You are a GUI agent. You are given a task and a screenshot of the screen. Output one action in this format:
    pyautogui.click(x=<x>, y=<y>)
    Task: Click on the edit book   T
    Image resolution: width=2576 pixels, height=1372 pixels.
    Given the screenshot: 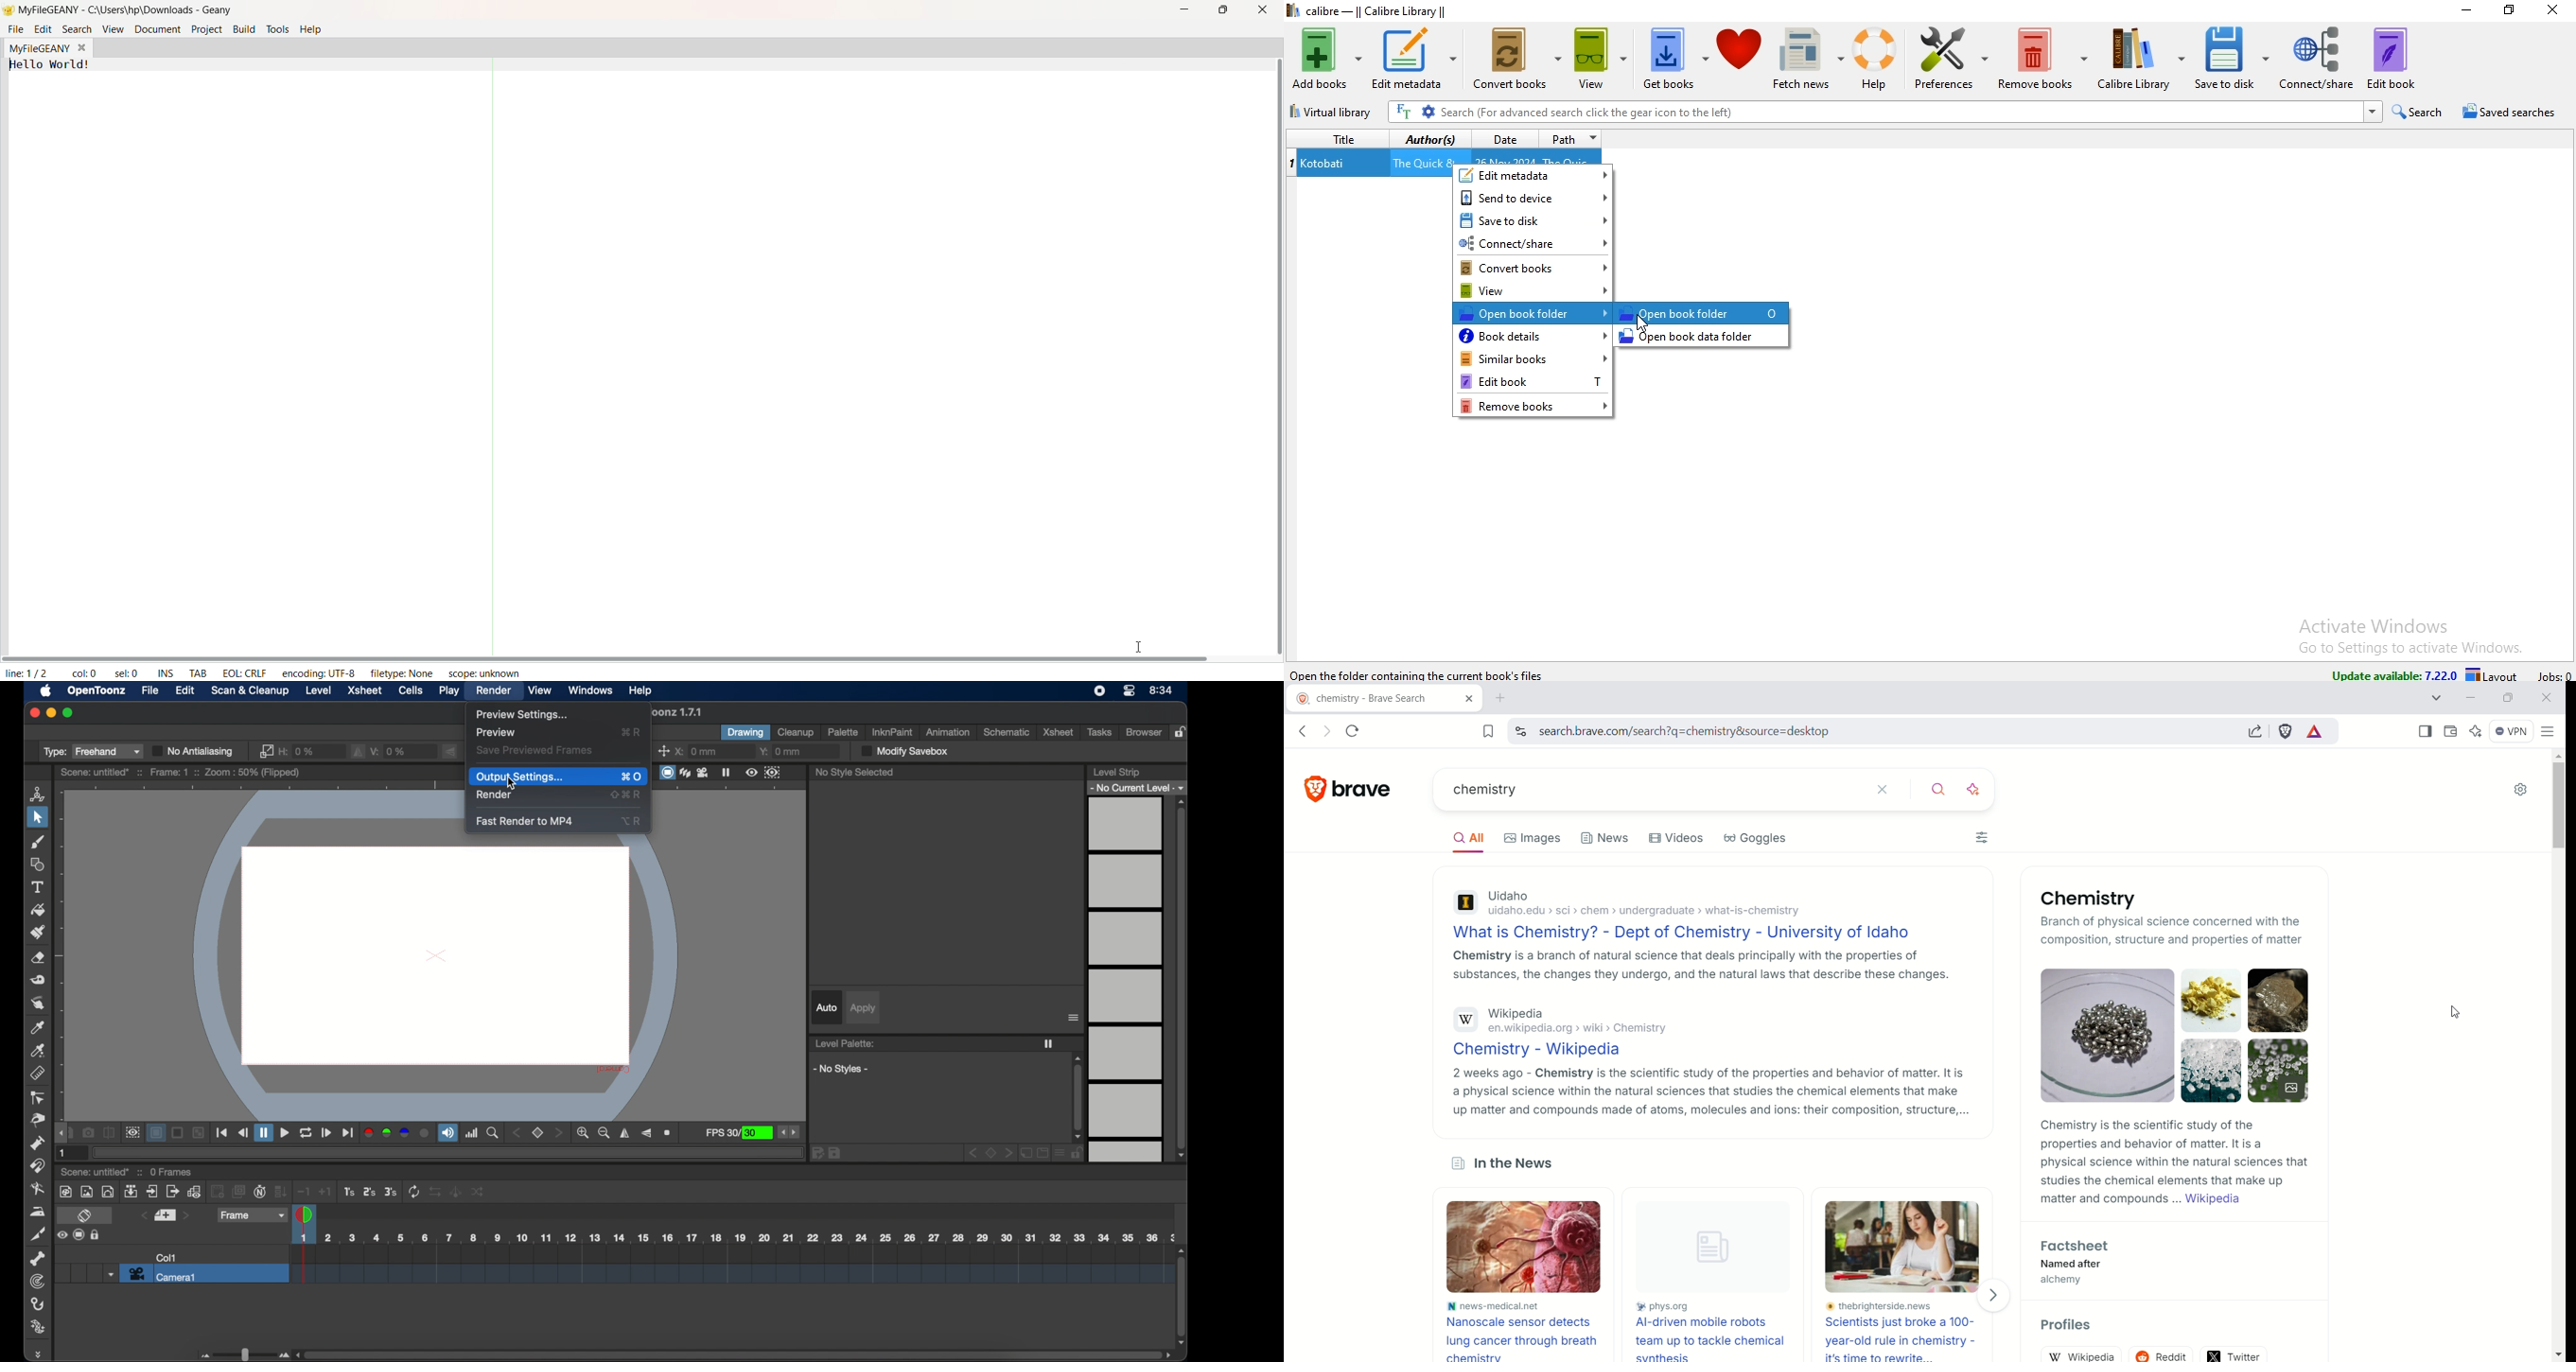 What is the action you would take?
    pyautogui.click(x=1533, y=378)
    